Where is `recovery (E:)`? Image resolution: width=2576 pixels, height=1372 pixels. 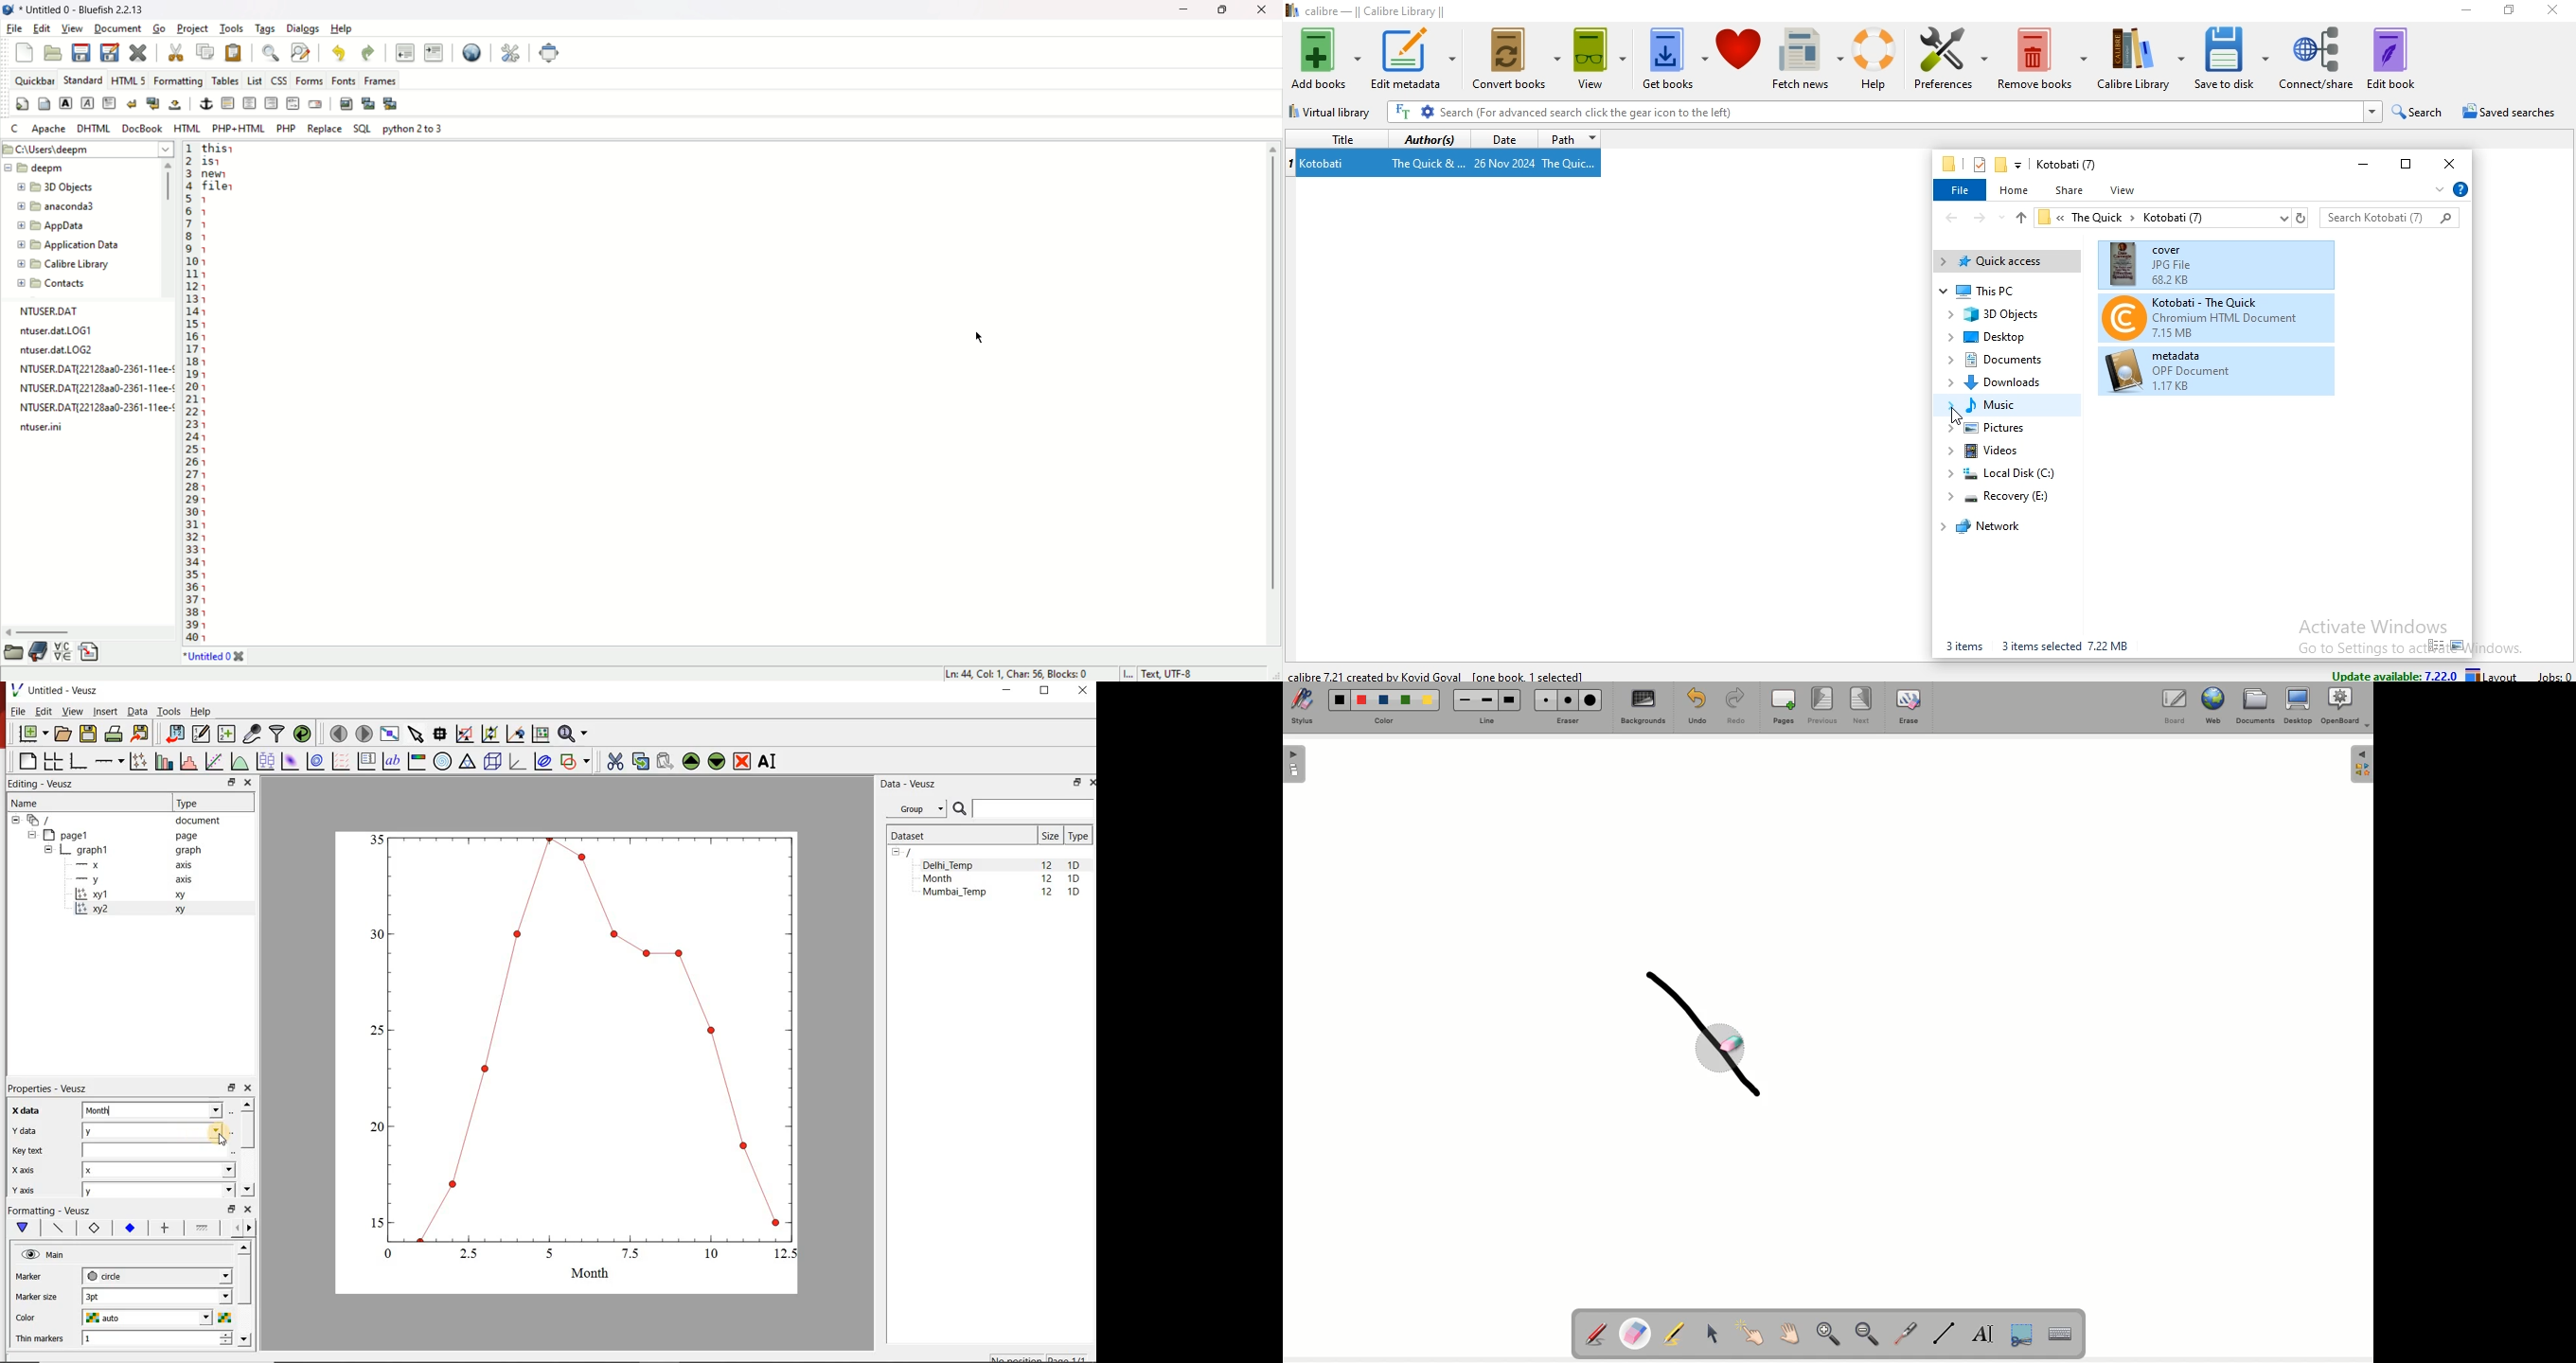
recovery (E:) is located at coordinates (2008, 497).